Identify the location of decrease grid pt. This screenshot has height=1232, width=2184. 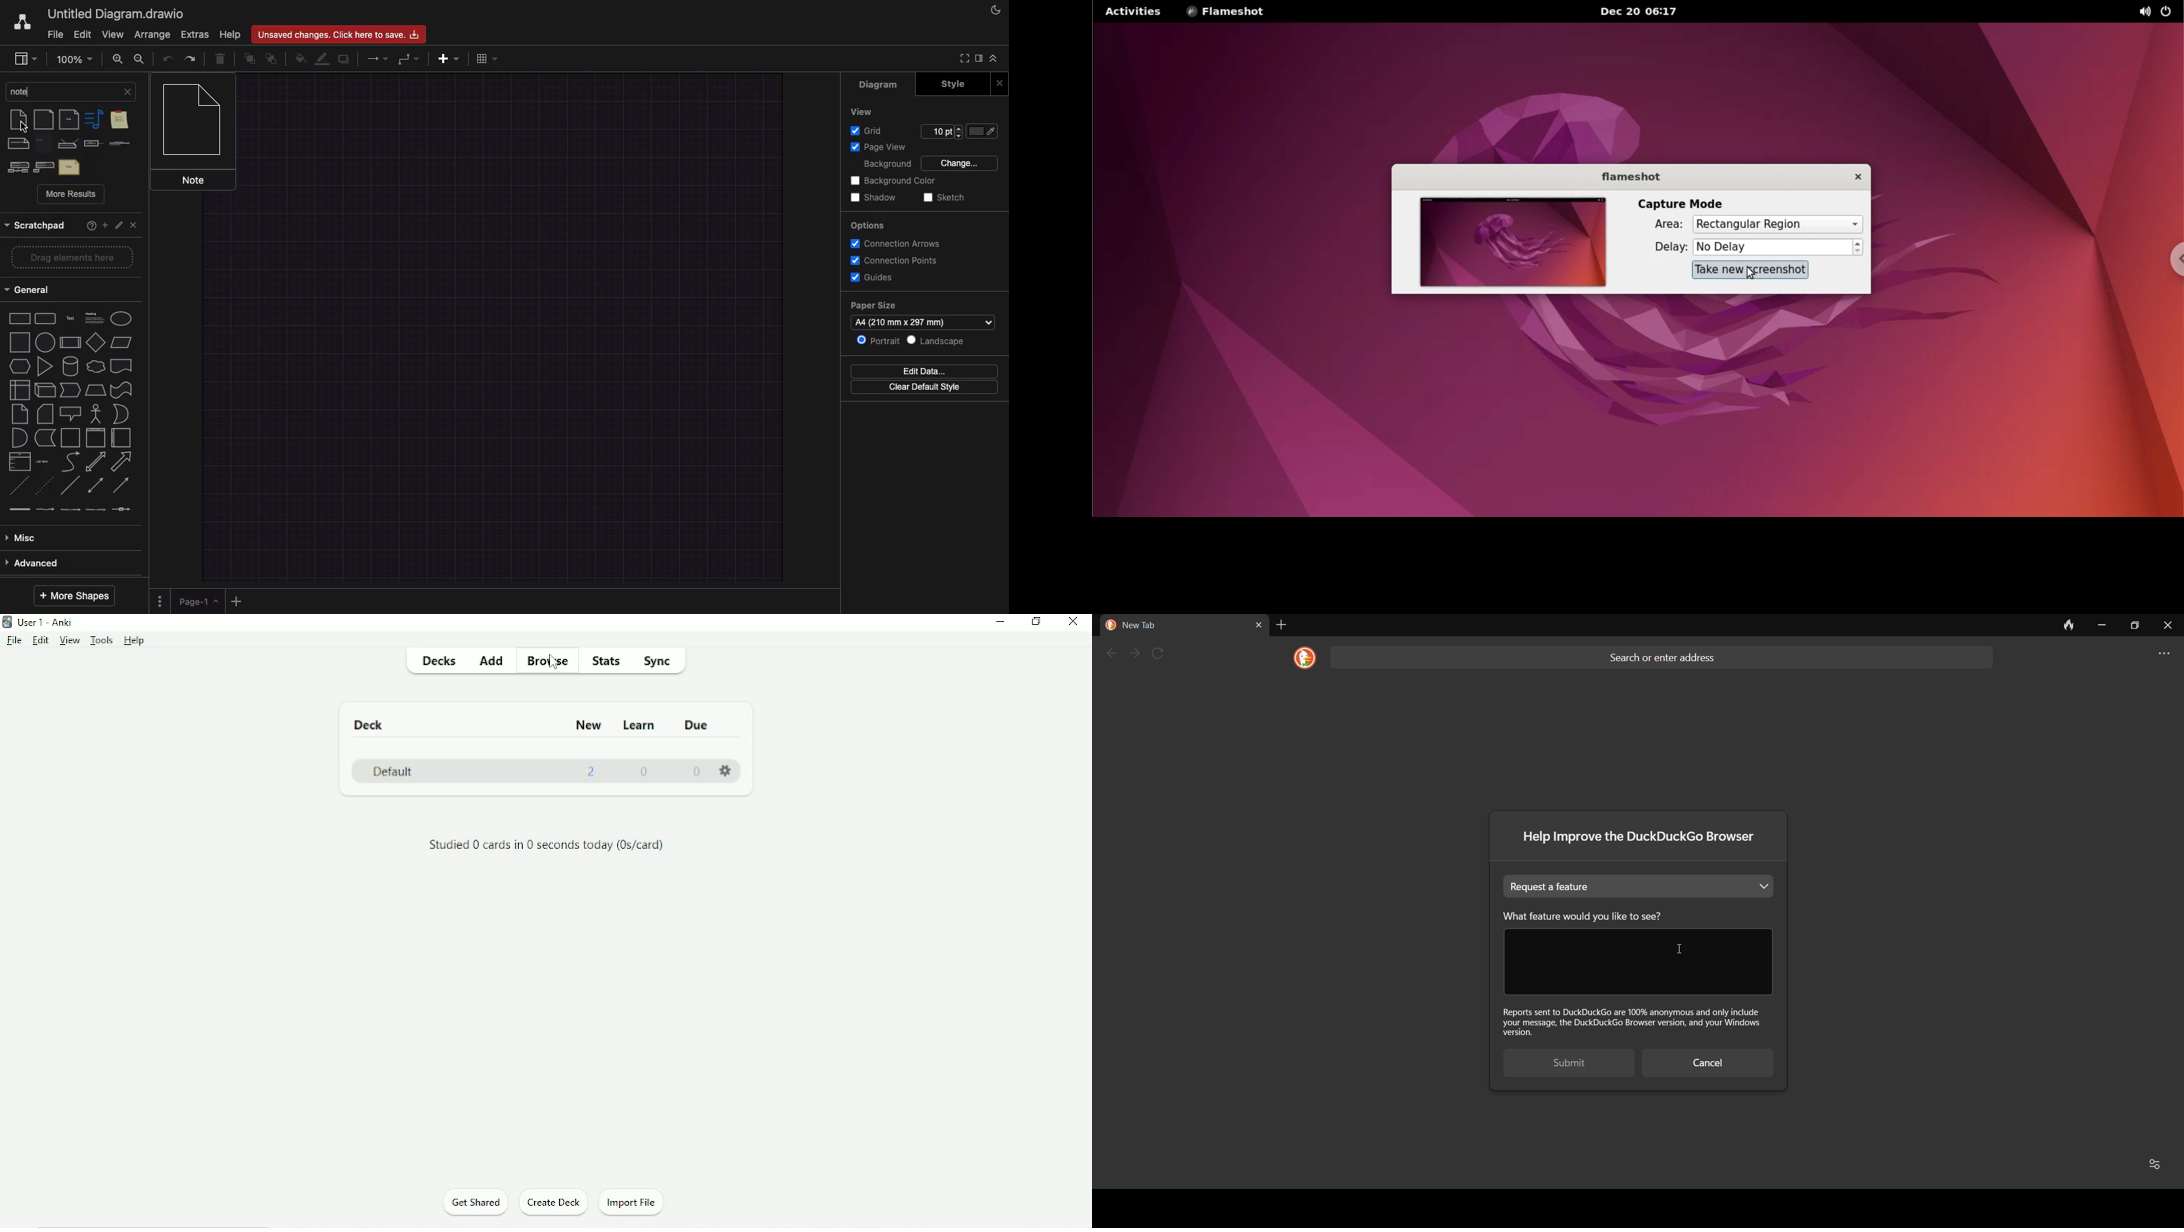
(960, 137).